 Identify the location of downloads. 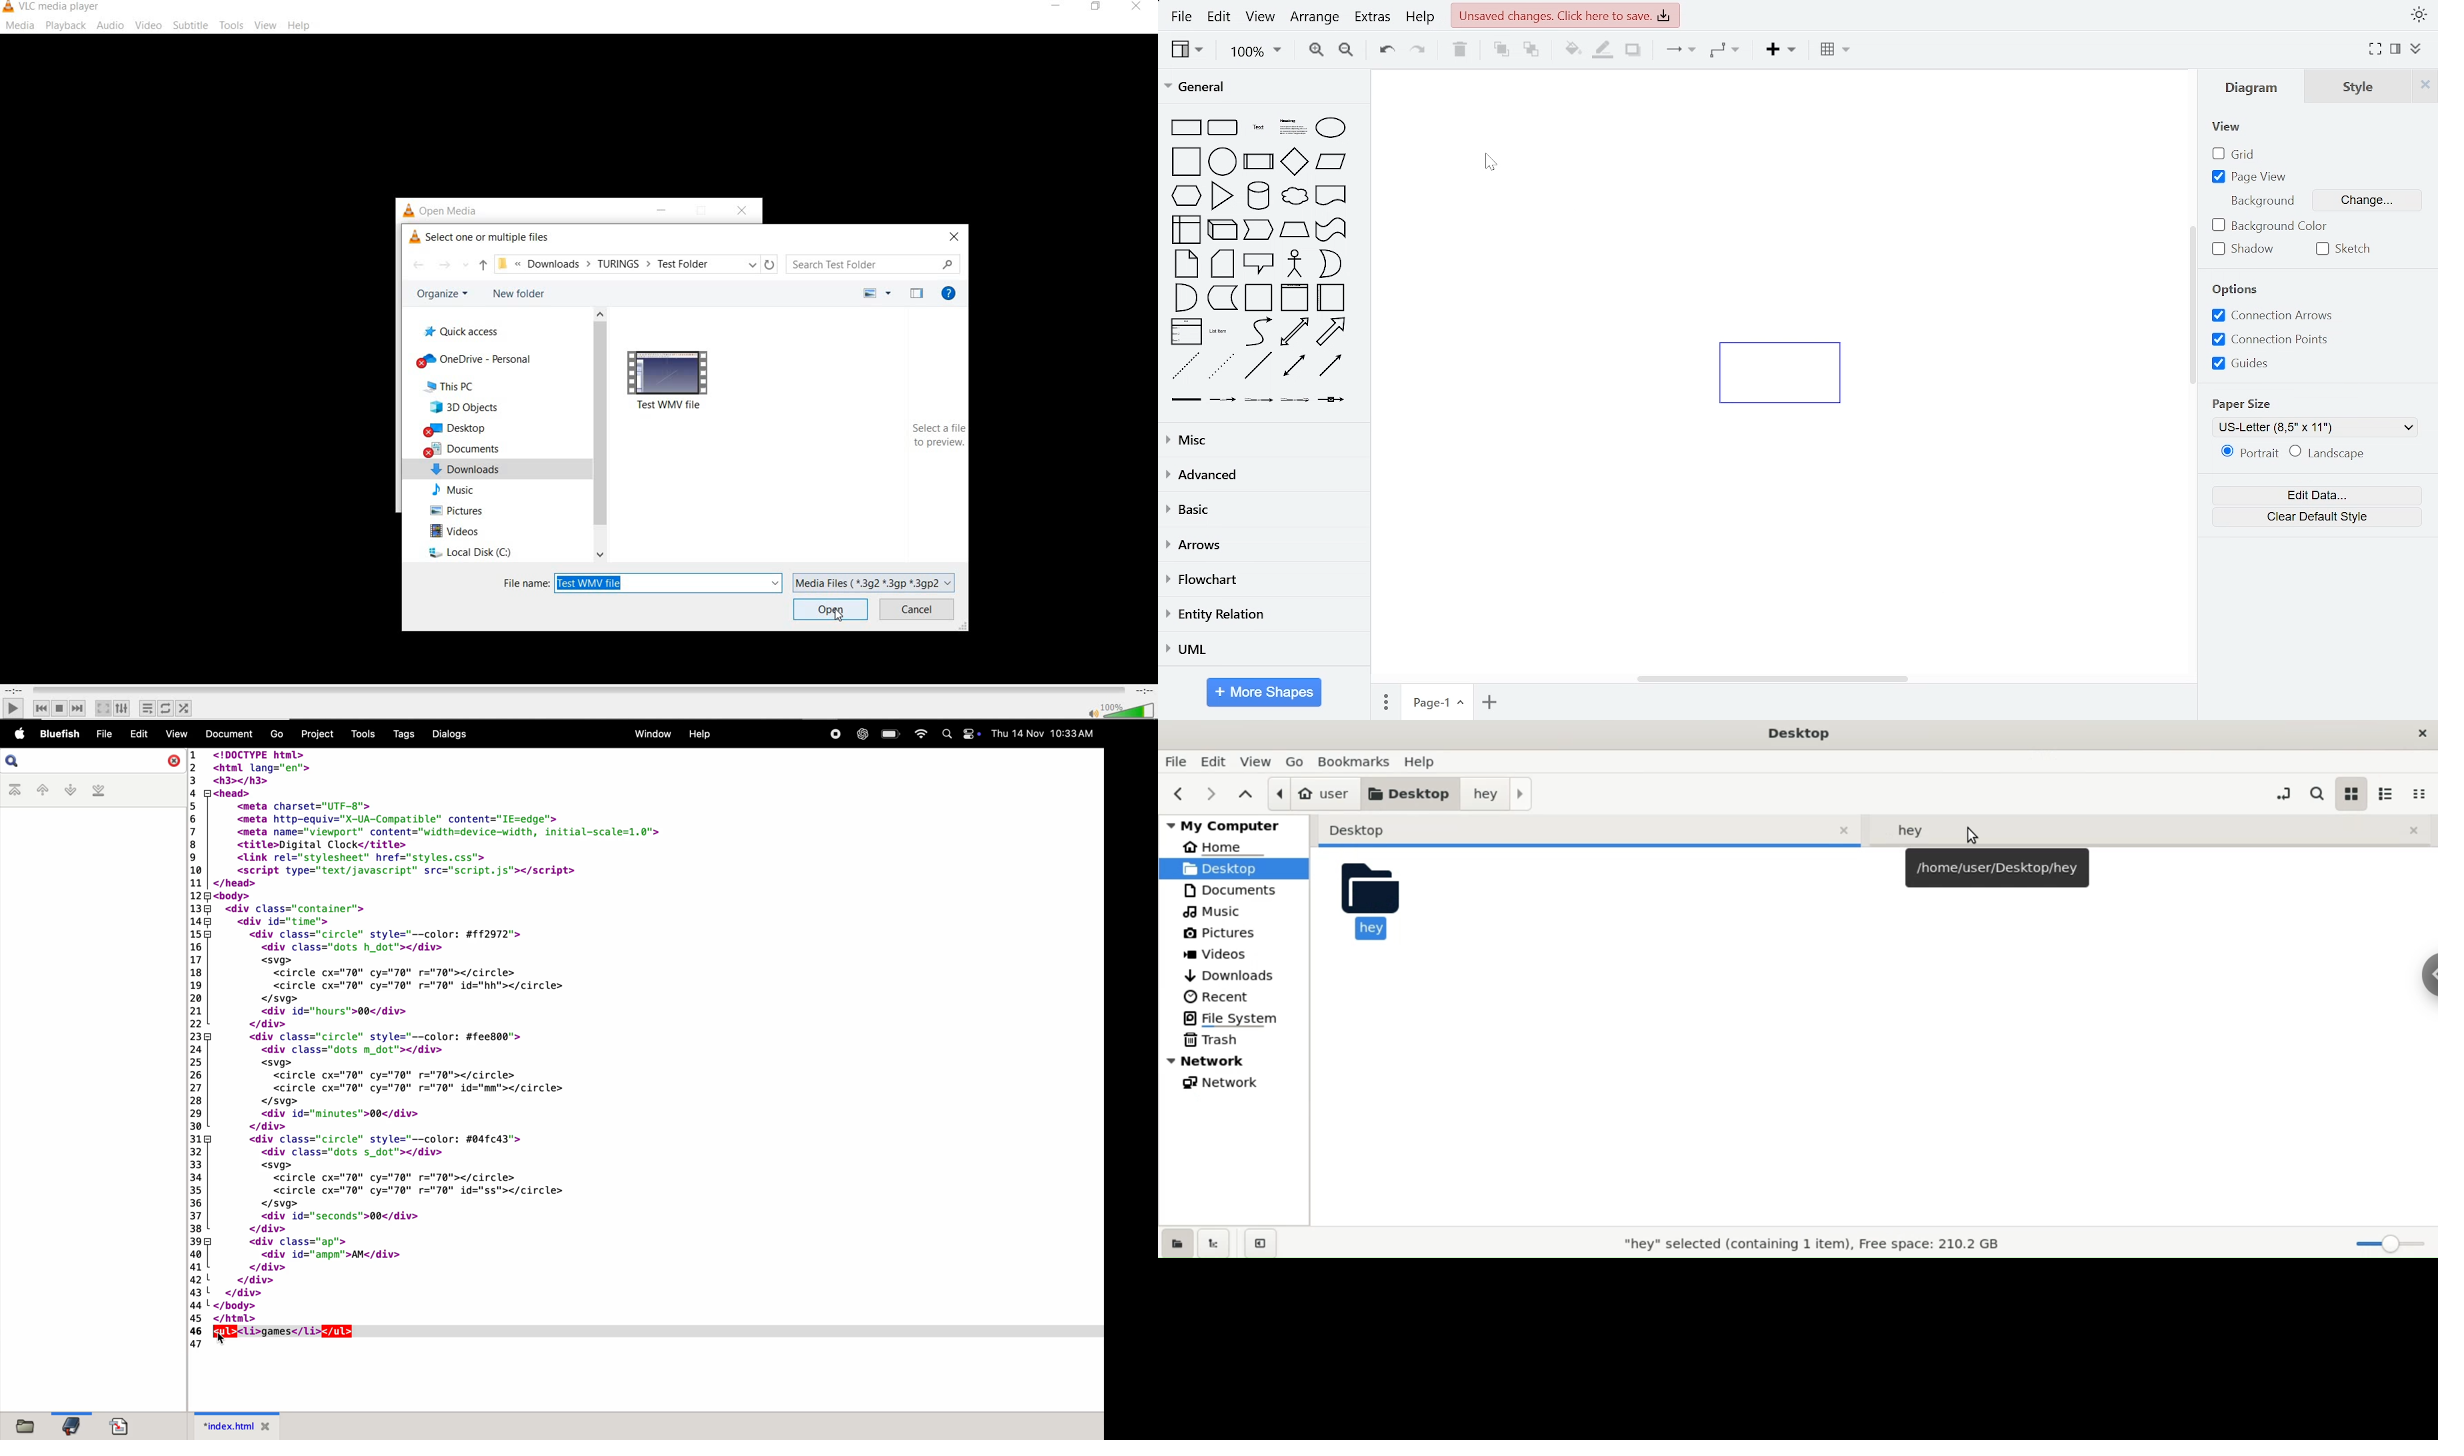
(469, 472).